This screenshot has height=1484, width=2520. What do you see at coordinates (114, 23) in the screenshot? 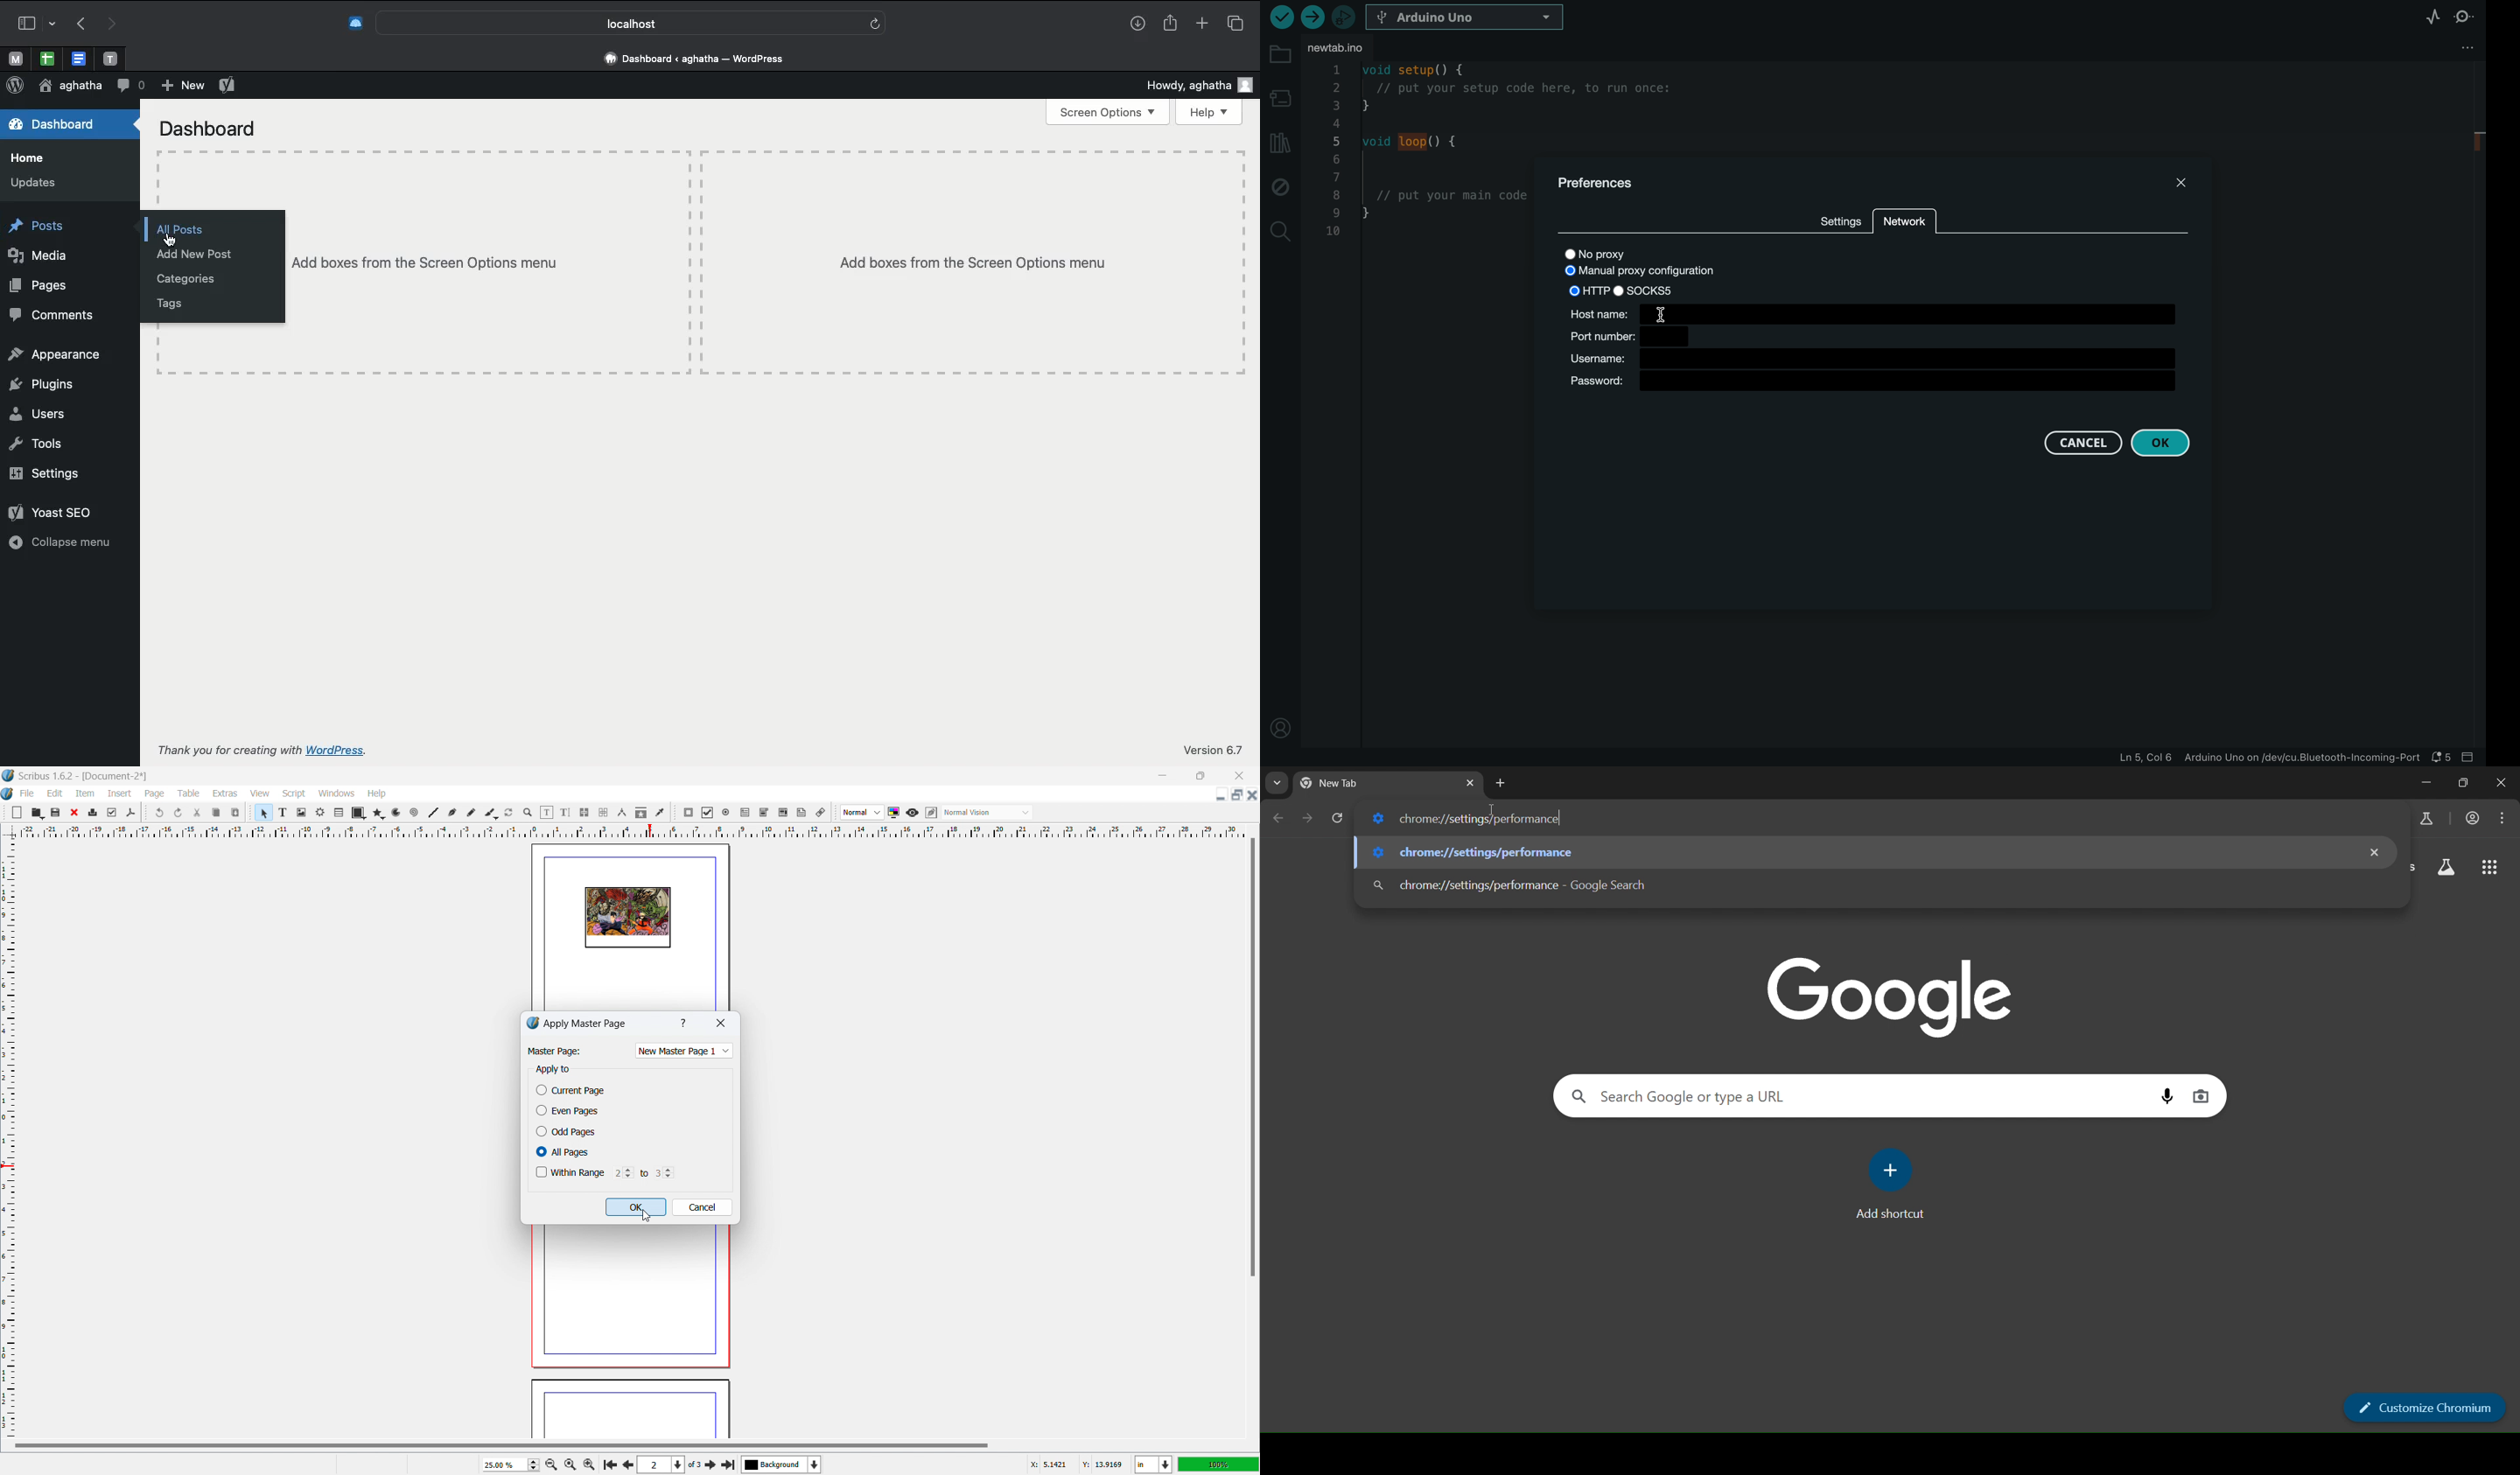
I see `Next page` at bounding box center [114, 23].